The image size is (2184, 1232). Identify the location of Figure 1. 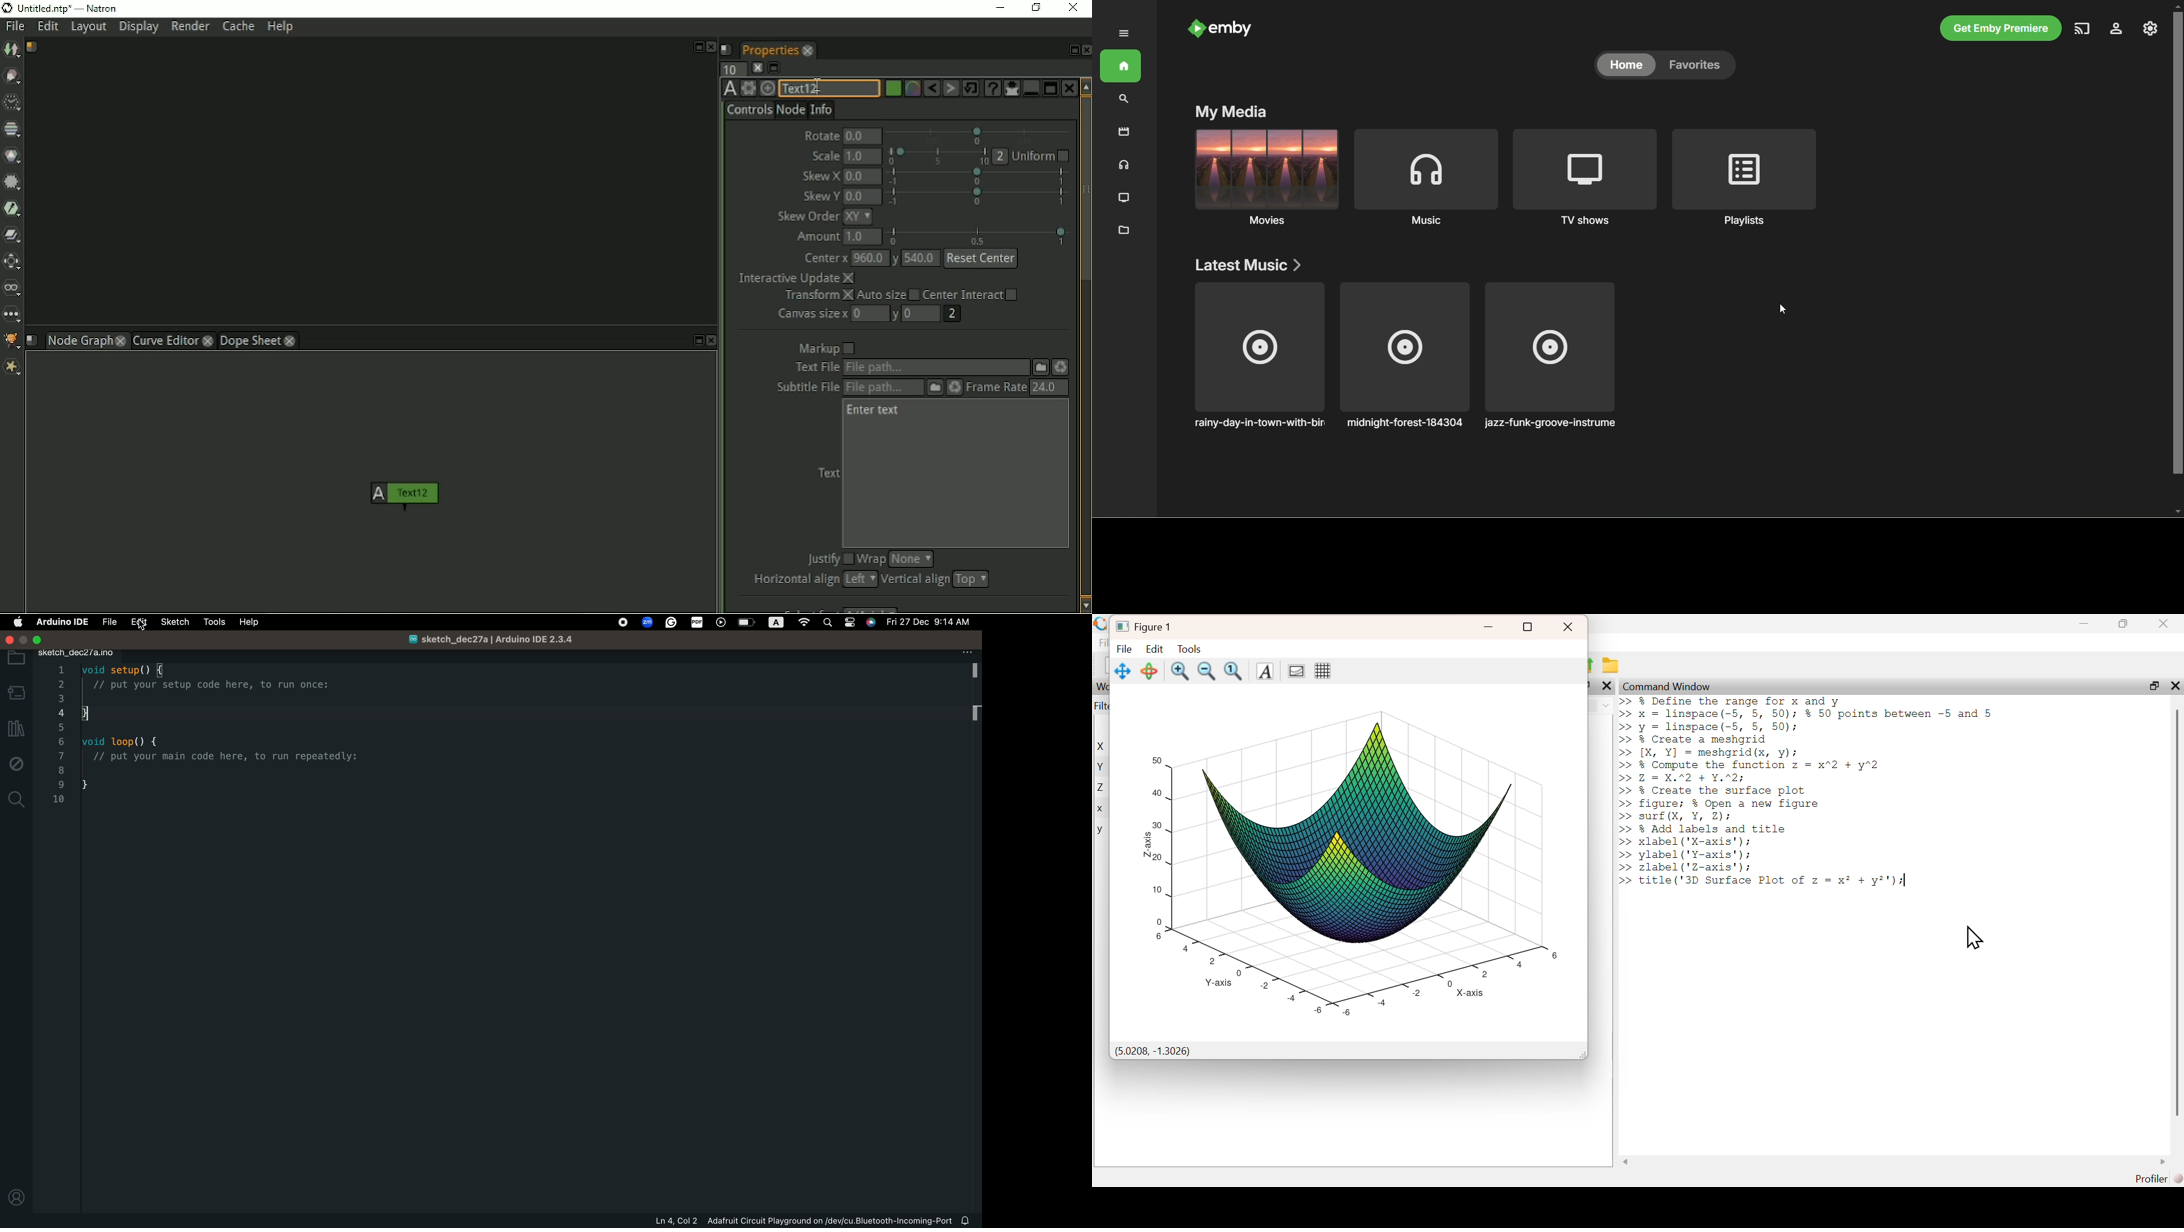
(1145, 625).